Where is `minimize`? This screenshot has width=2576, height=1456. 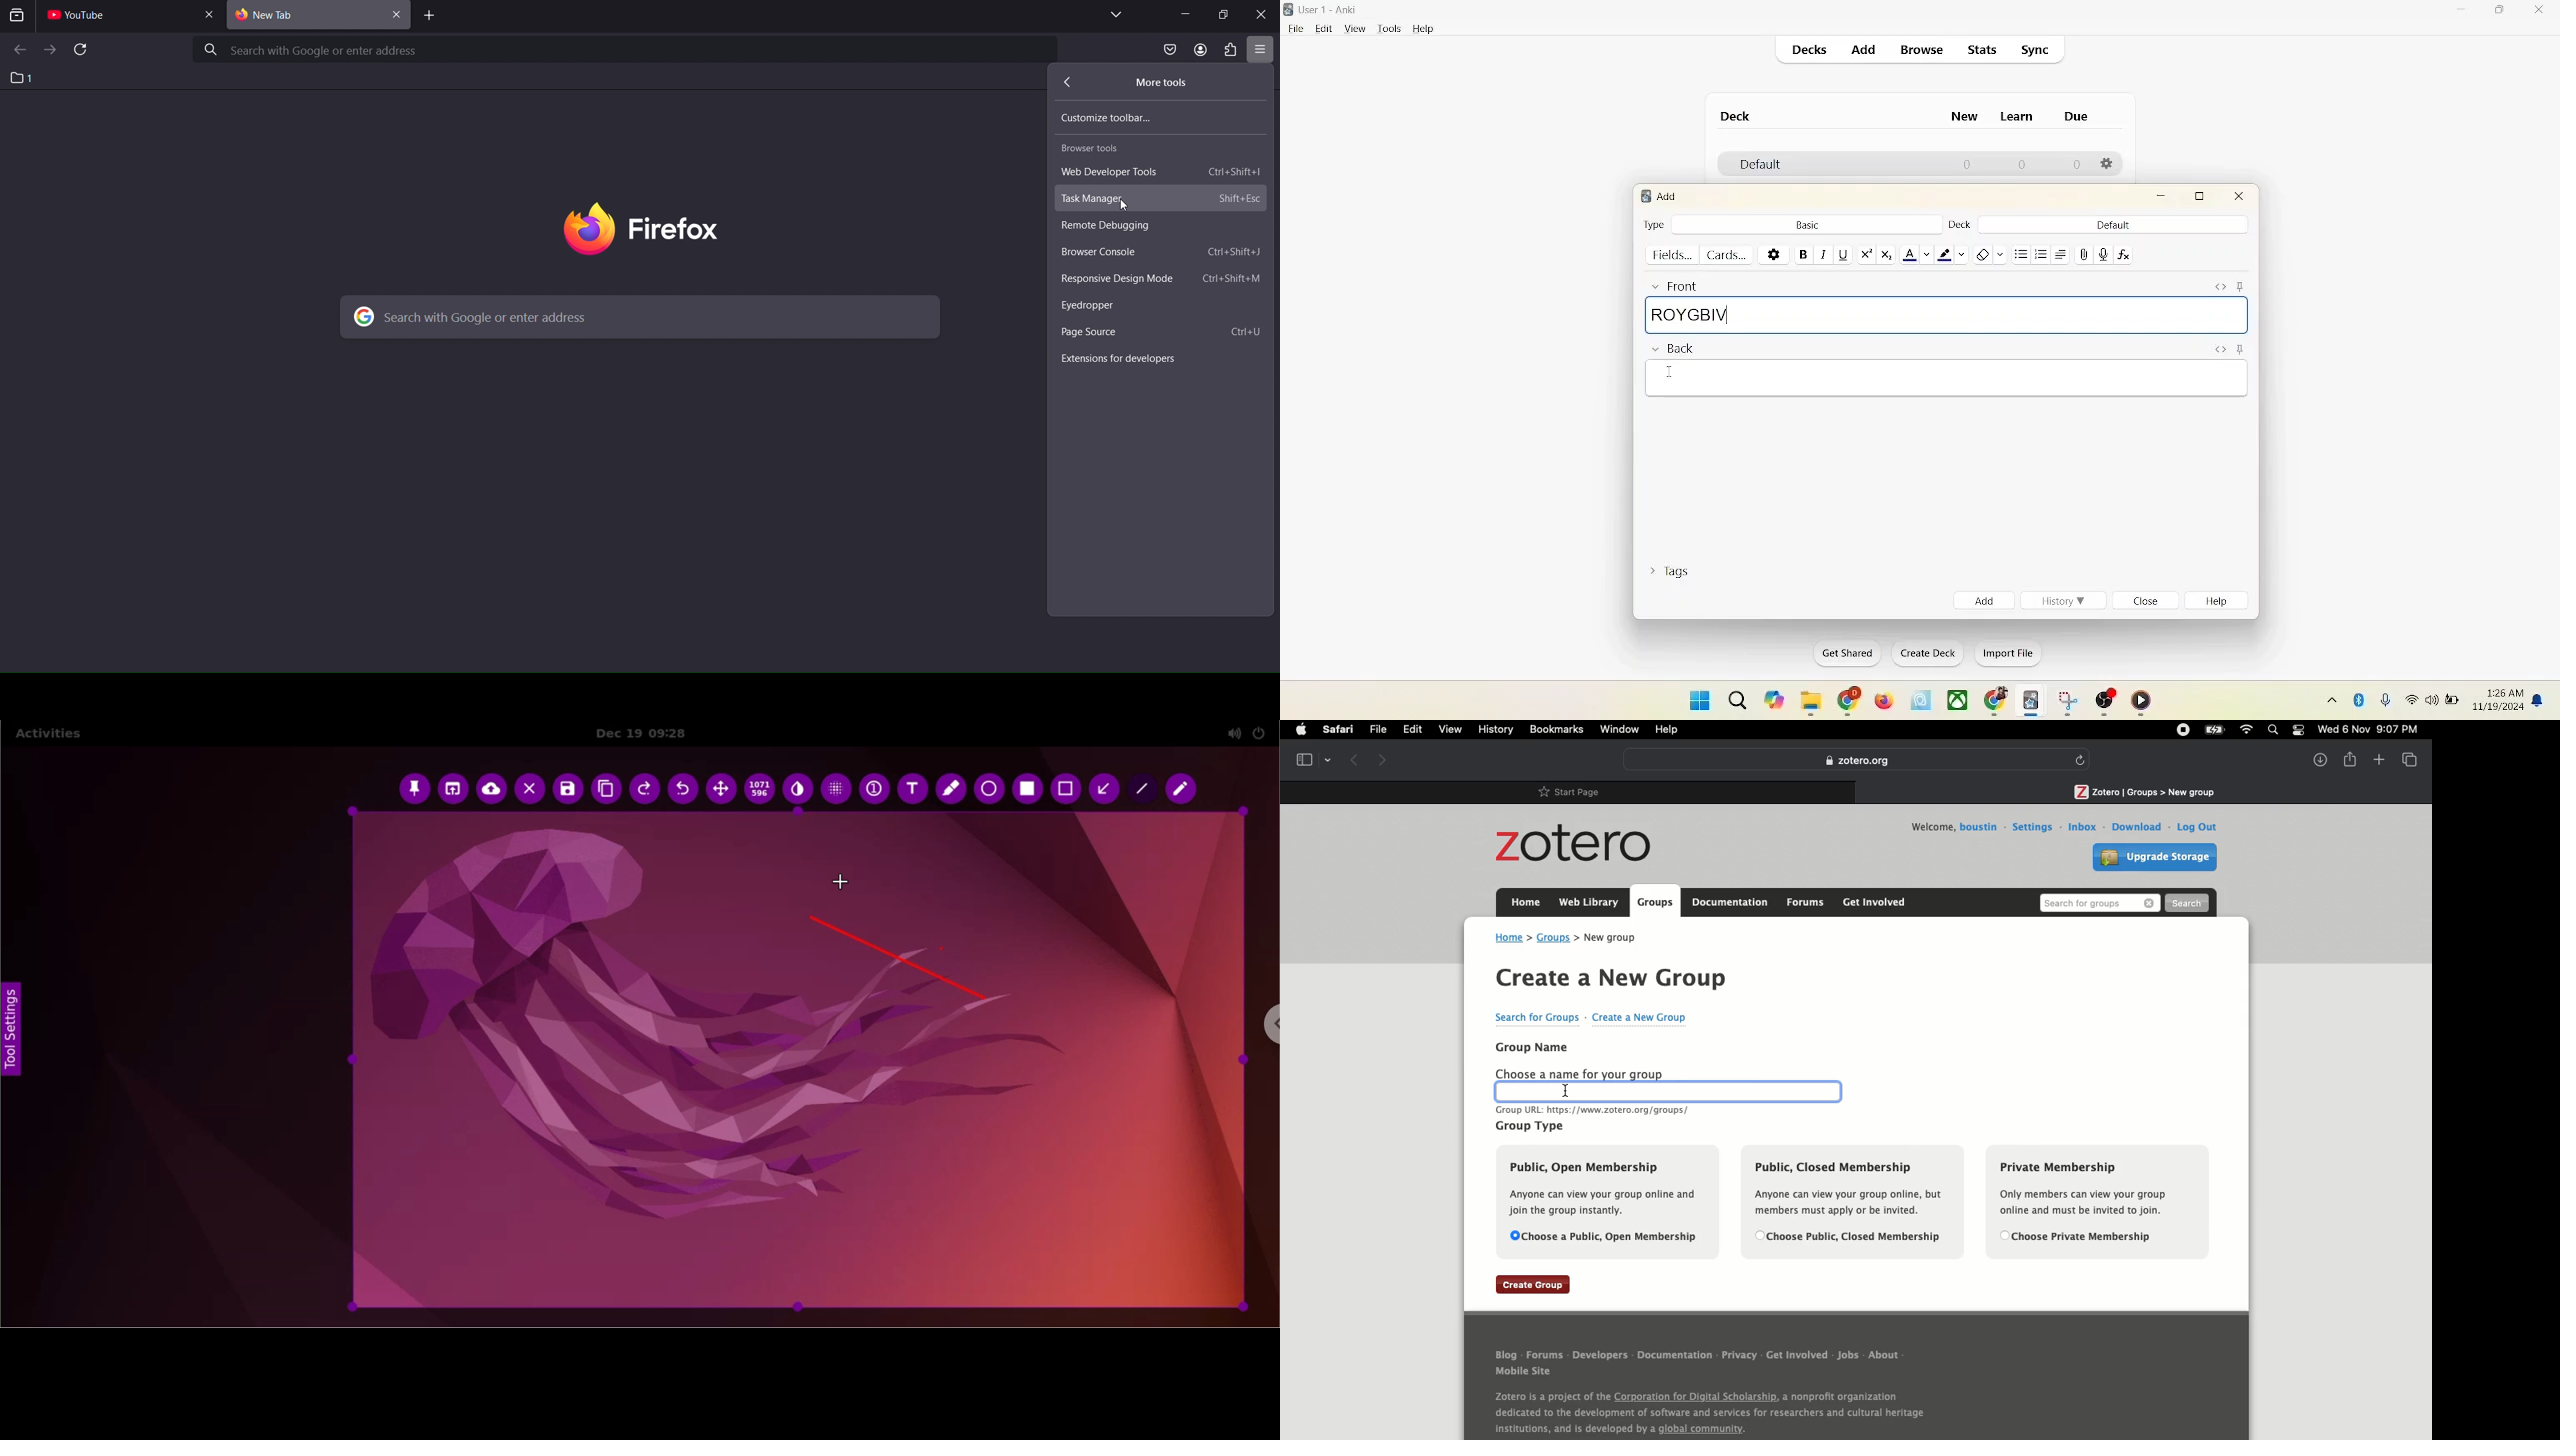 minimize is located at coordinates (2163, 197).